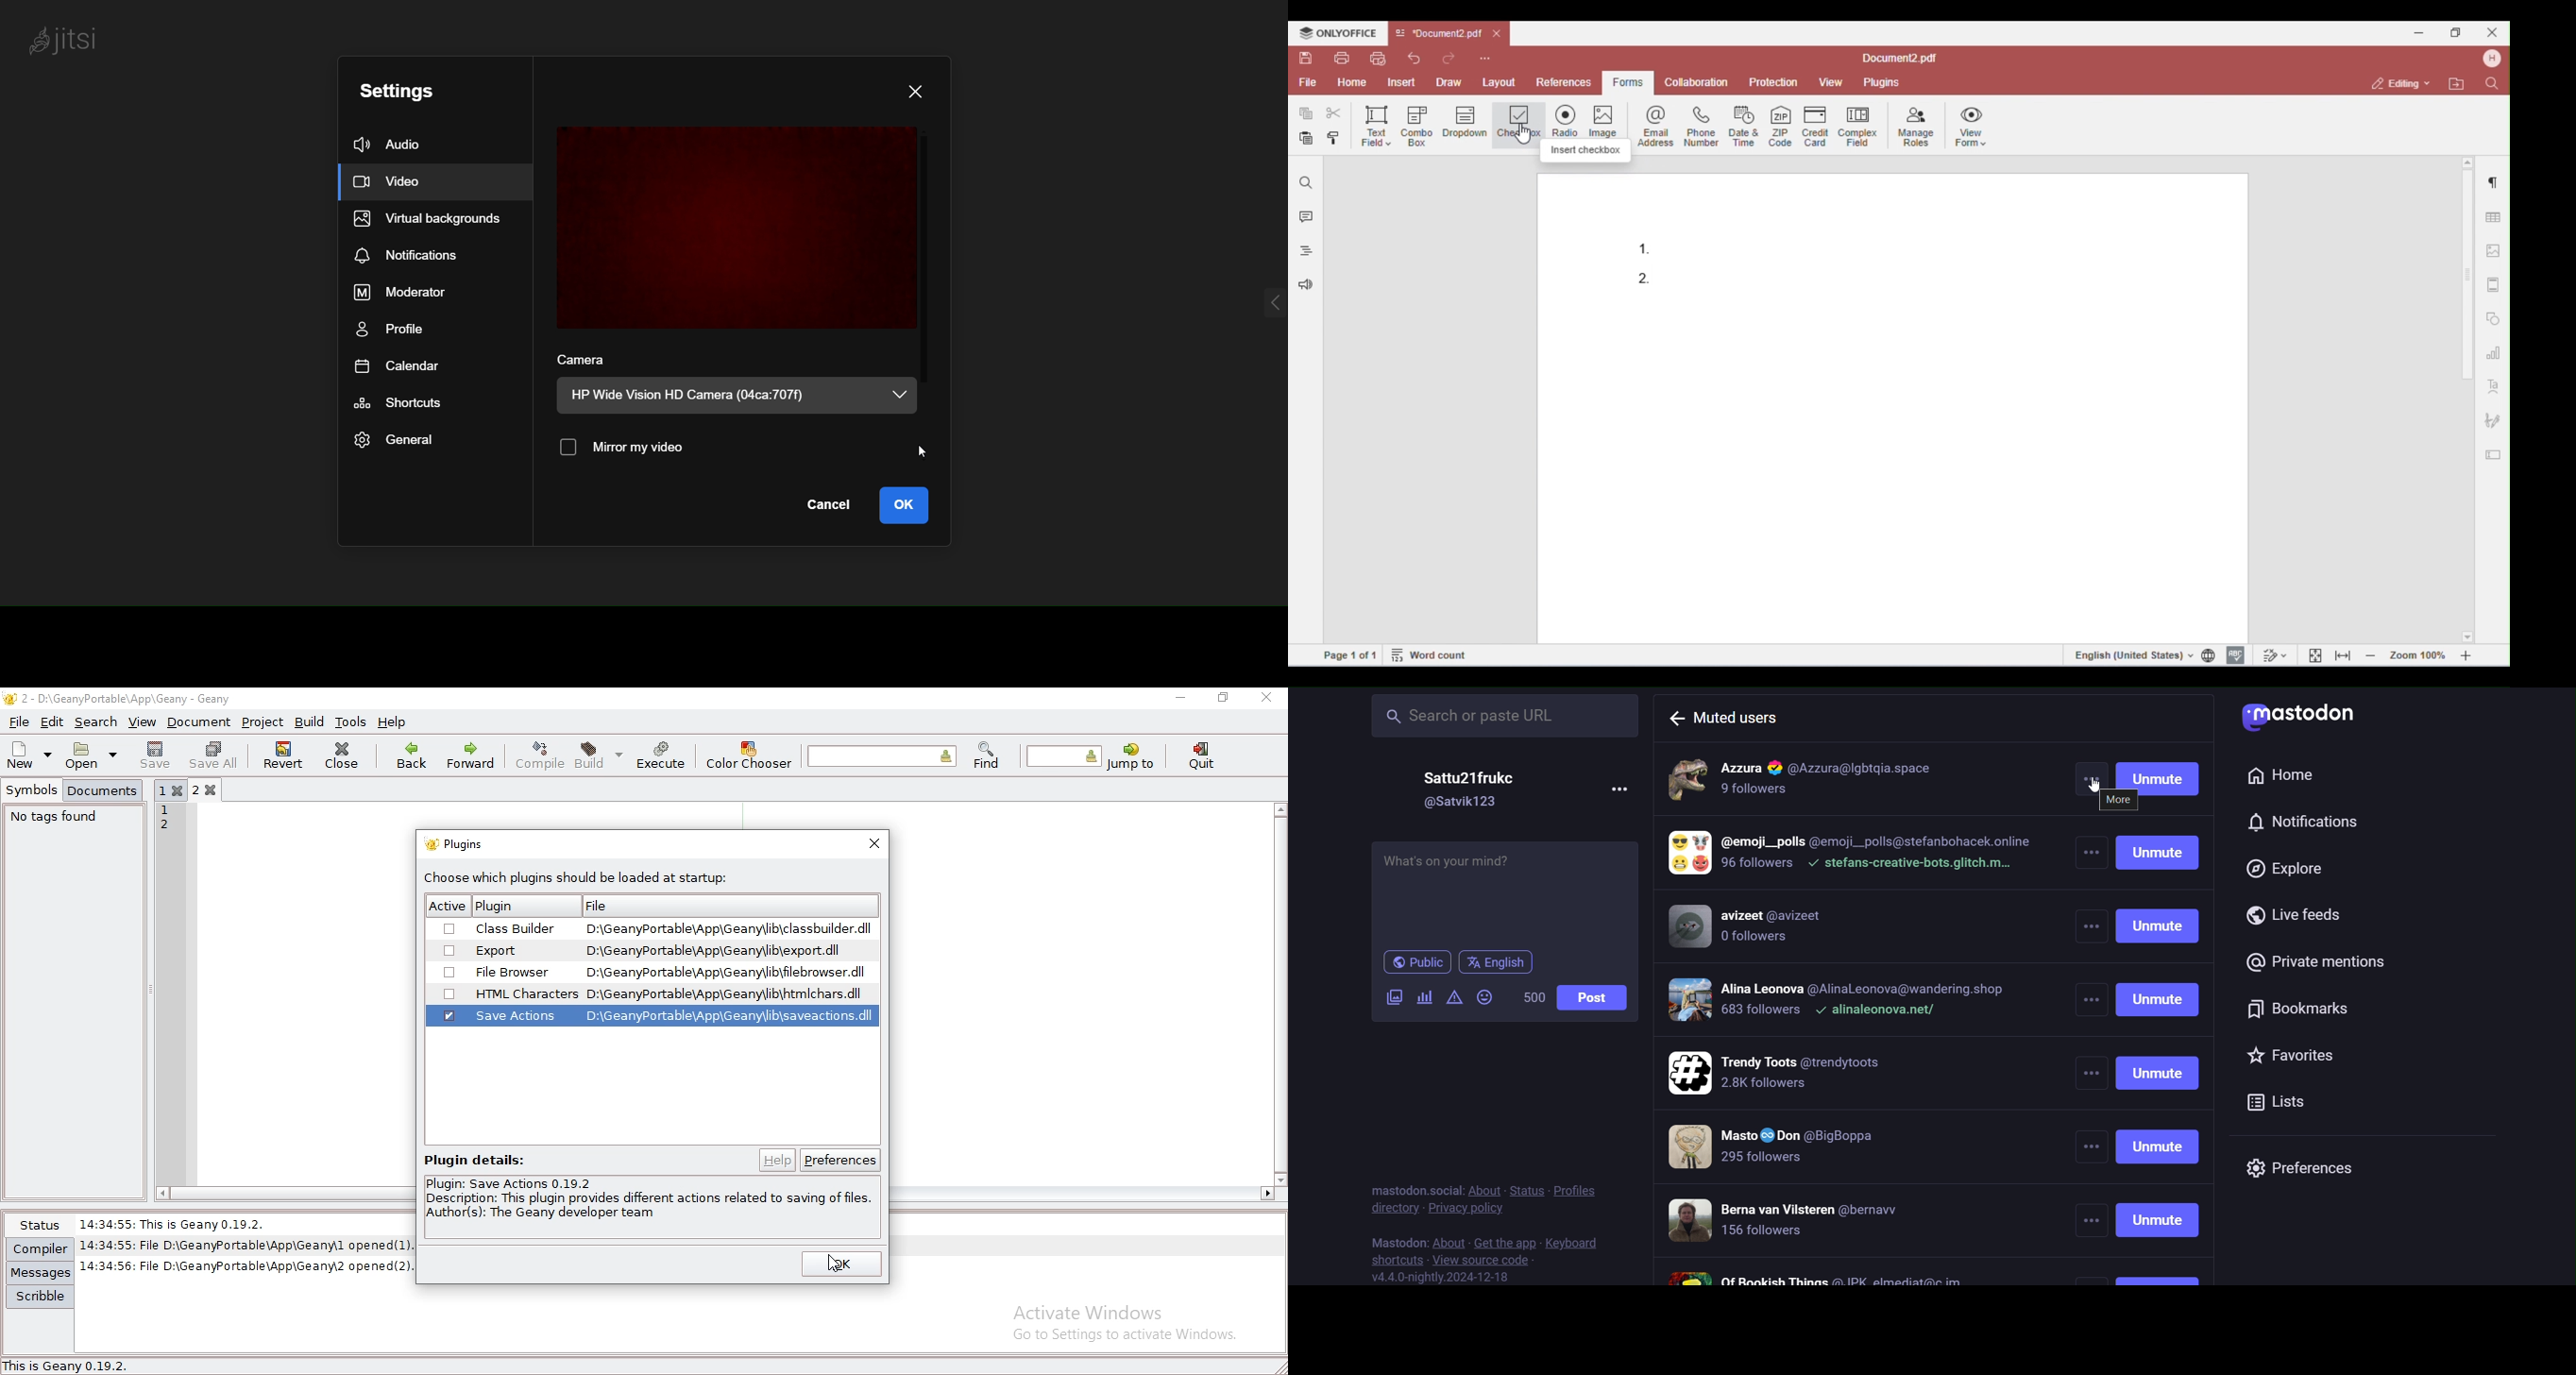 This screenshot has width=2576, height=1400. I want to click on muted user, so click(1741, 718).